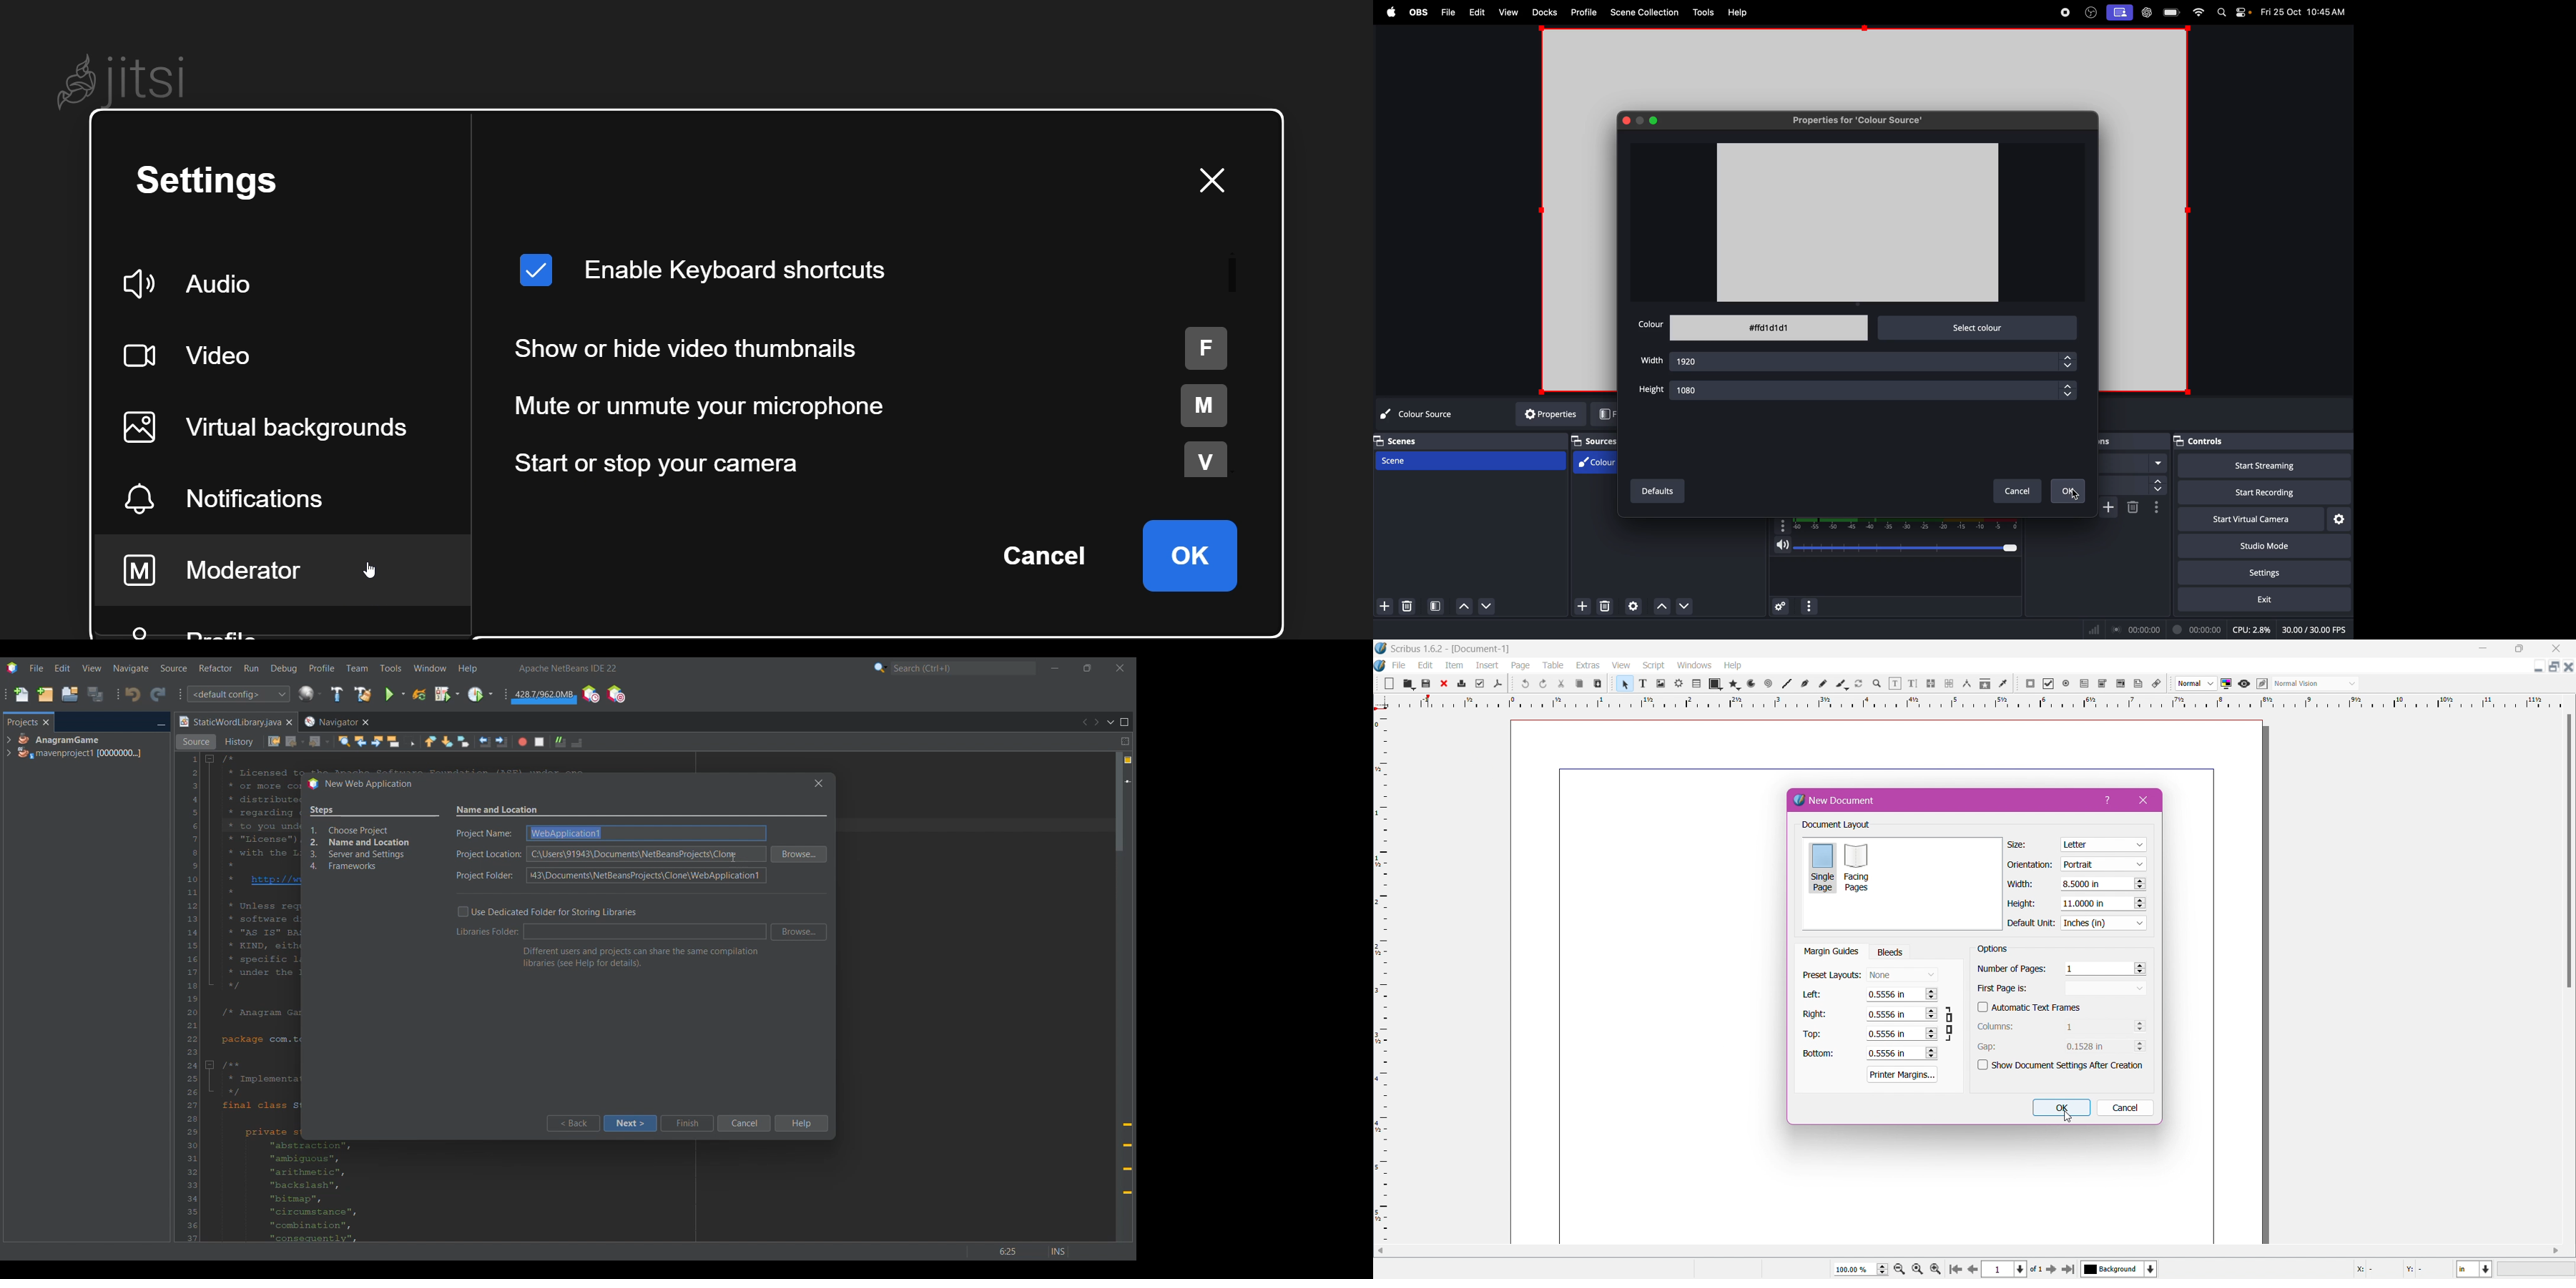  What do you see at coordinates (2015, 493) in the screenshot?
I see `cancel` at bounding box center [2015, 493].